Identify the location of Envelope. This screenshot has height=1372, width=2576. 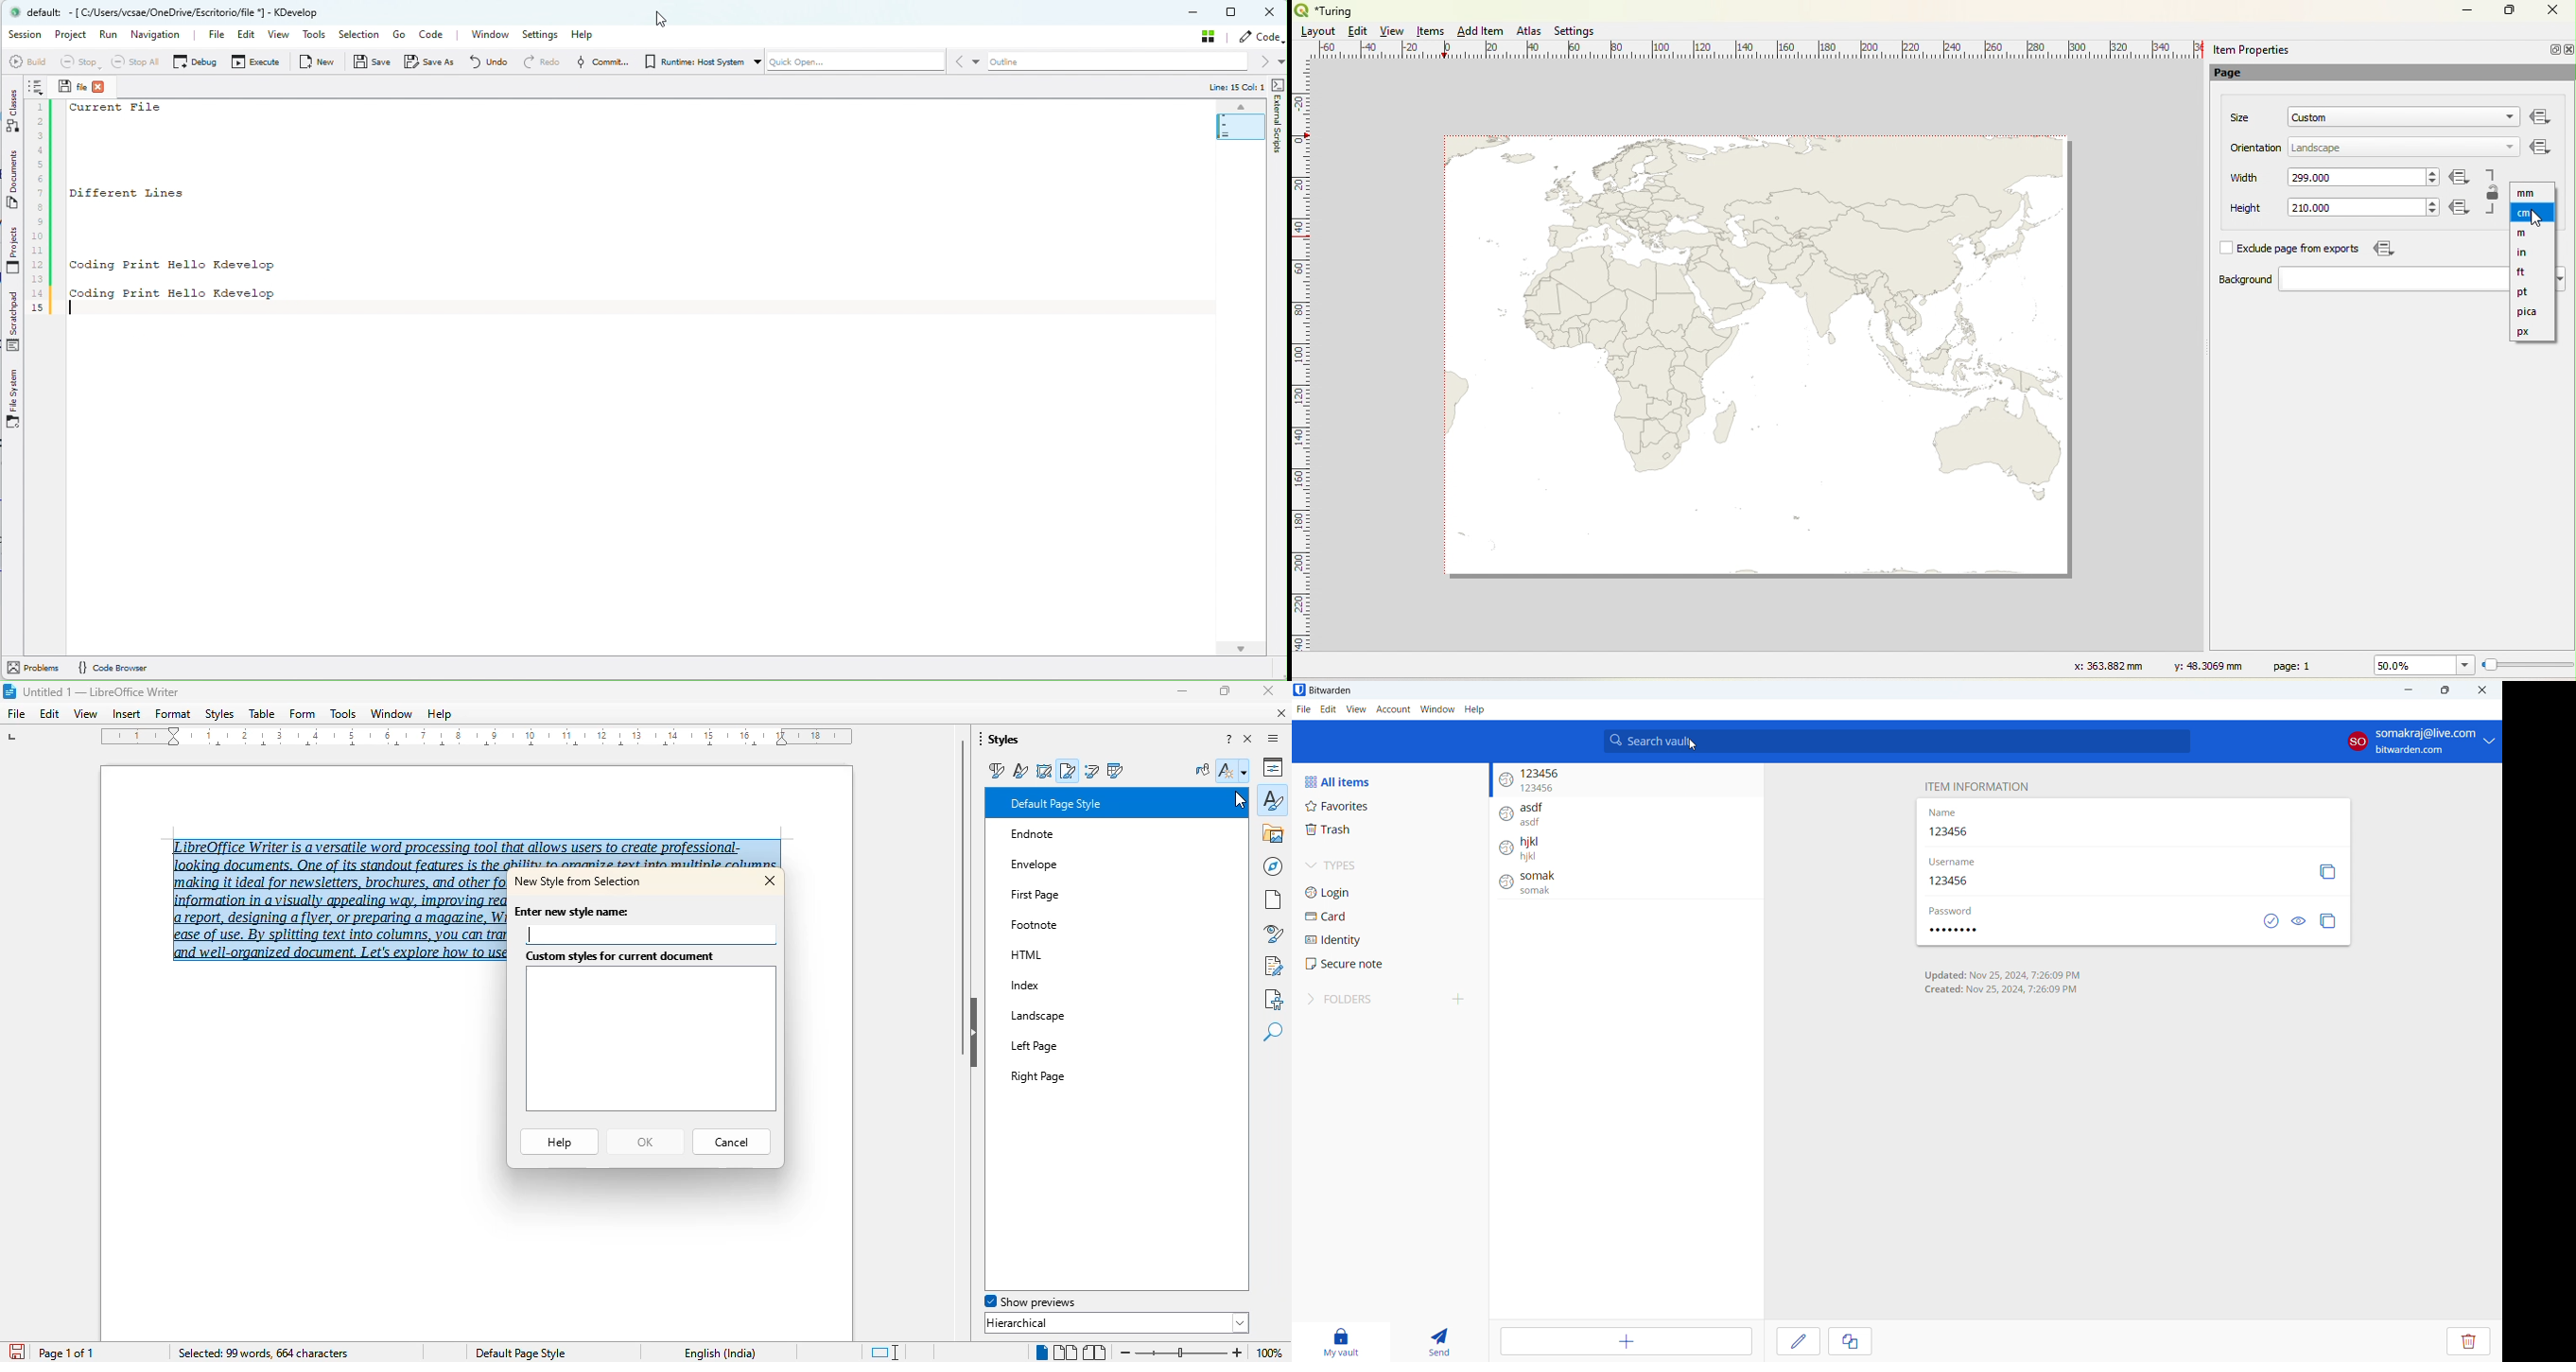
(1074, 861).